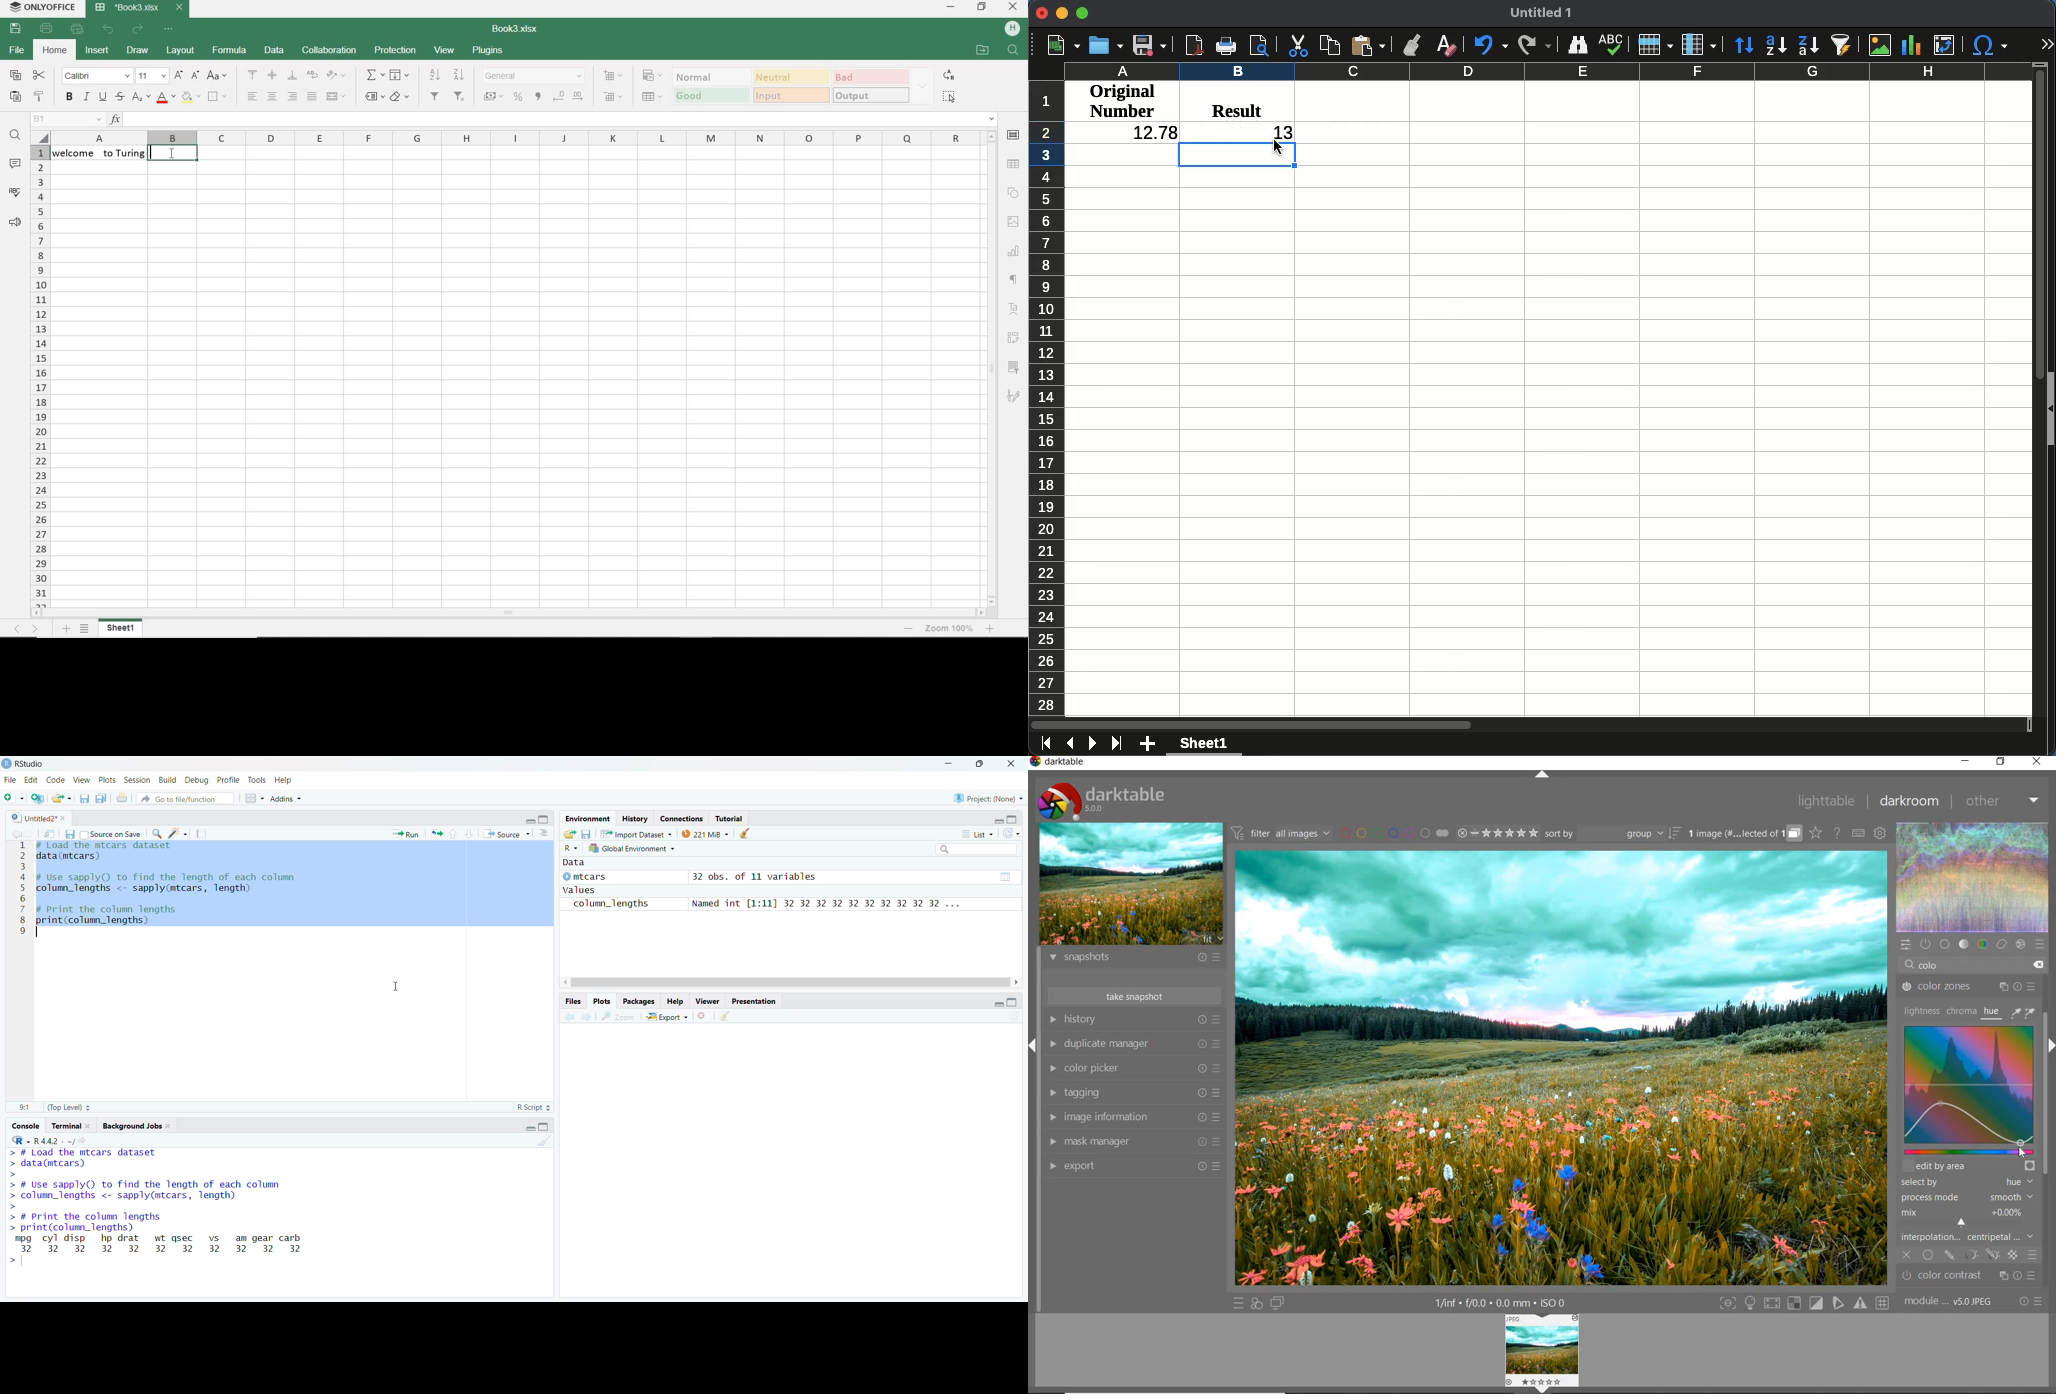 The width and height of the screenshot is (2072, 1400). What do you see at coordinates (1943, 966) in the screenshot?
I see `COLOR` at bounding box center [1943, 966].